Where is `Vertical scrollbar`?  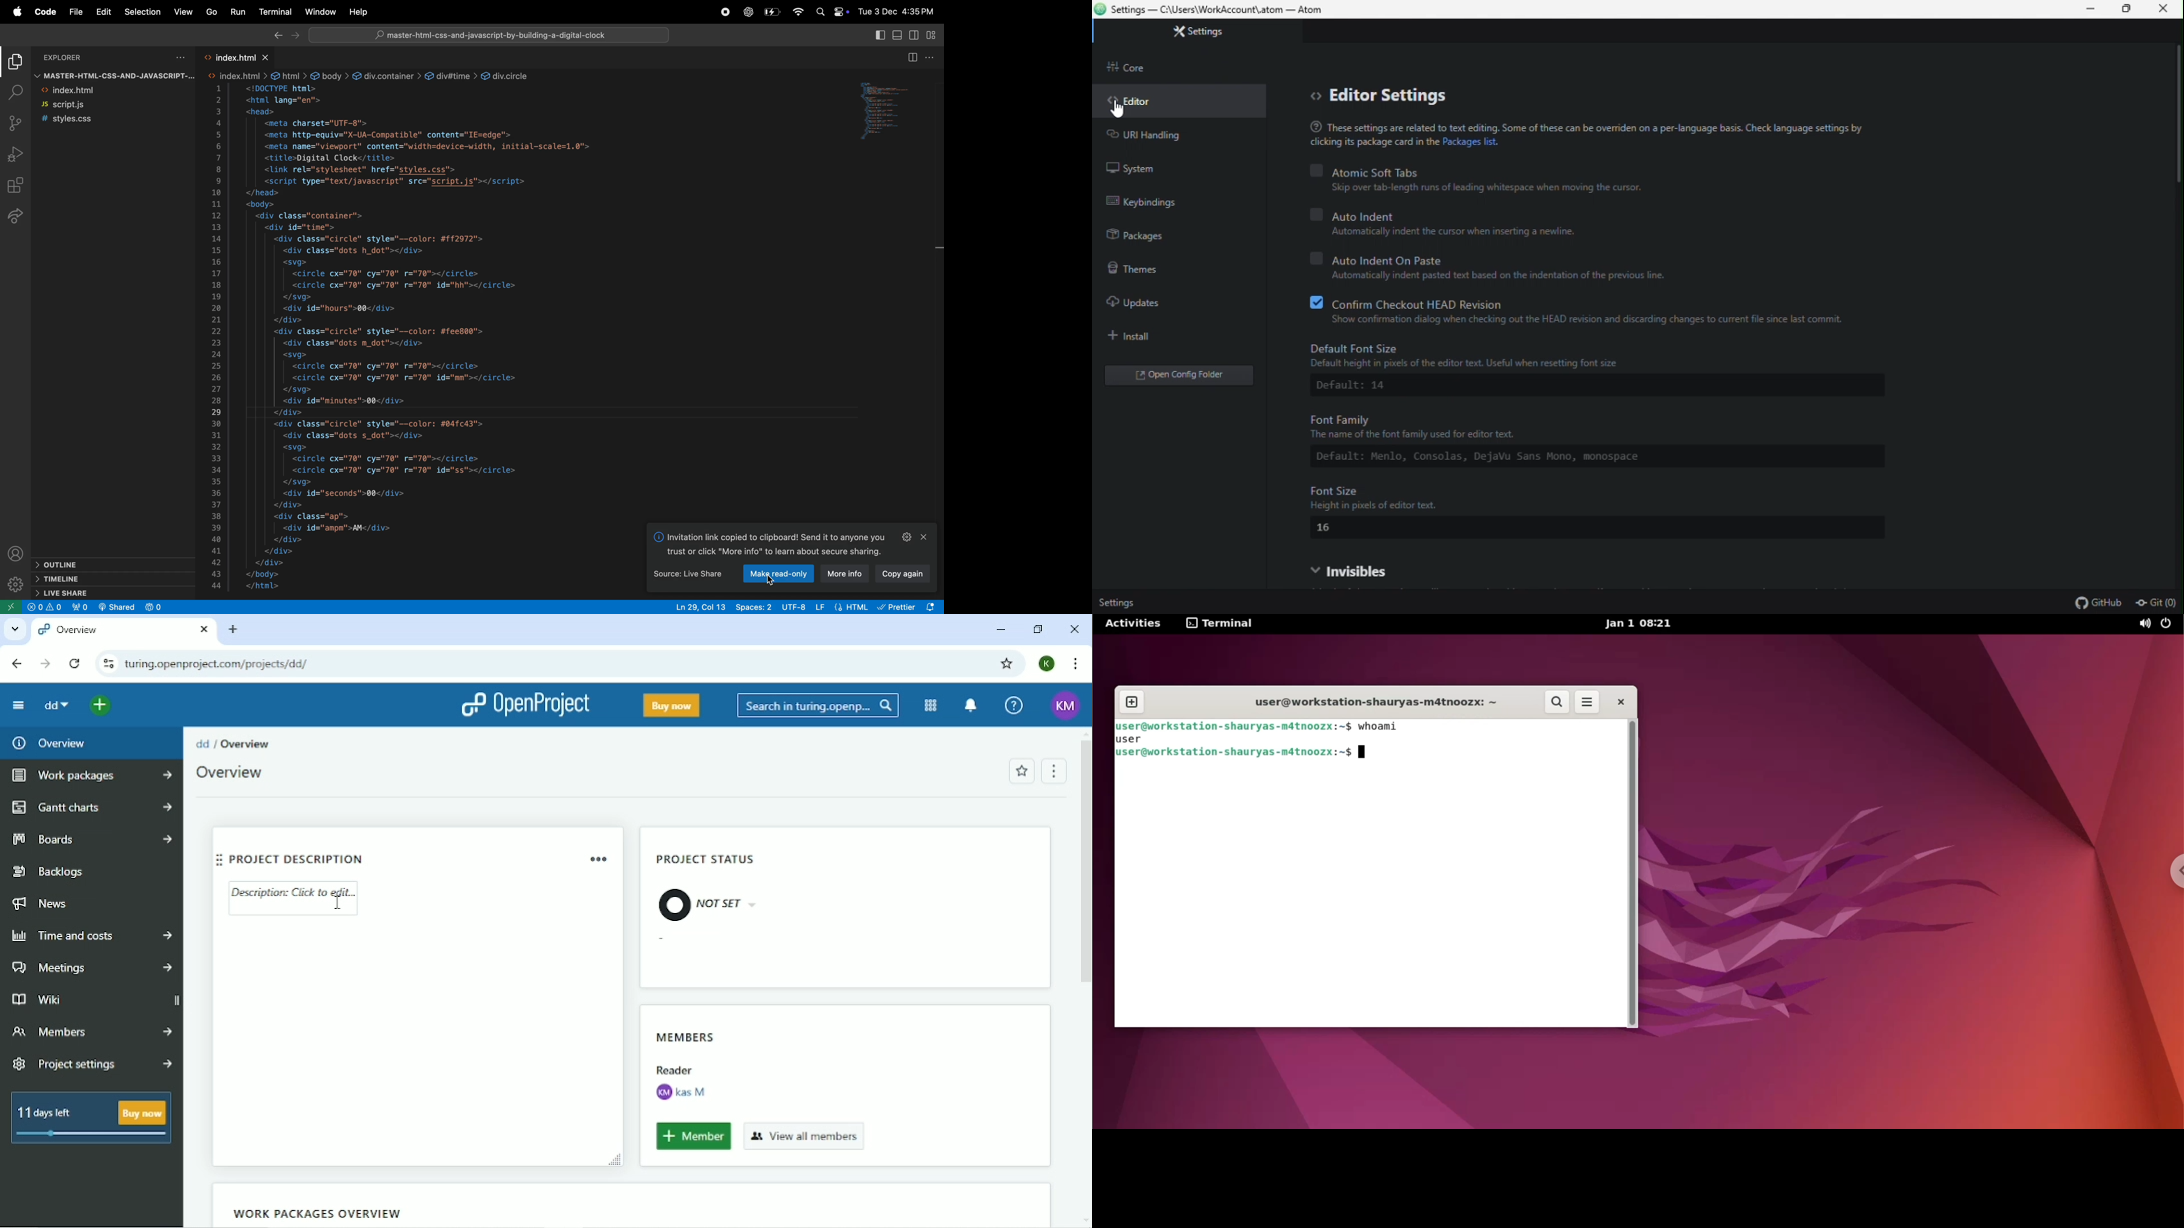
Vertical scrollbar is located at coordinates (1085, 868).